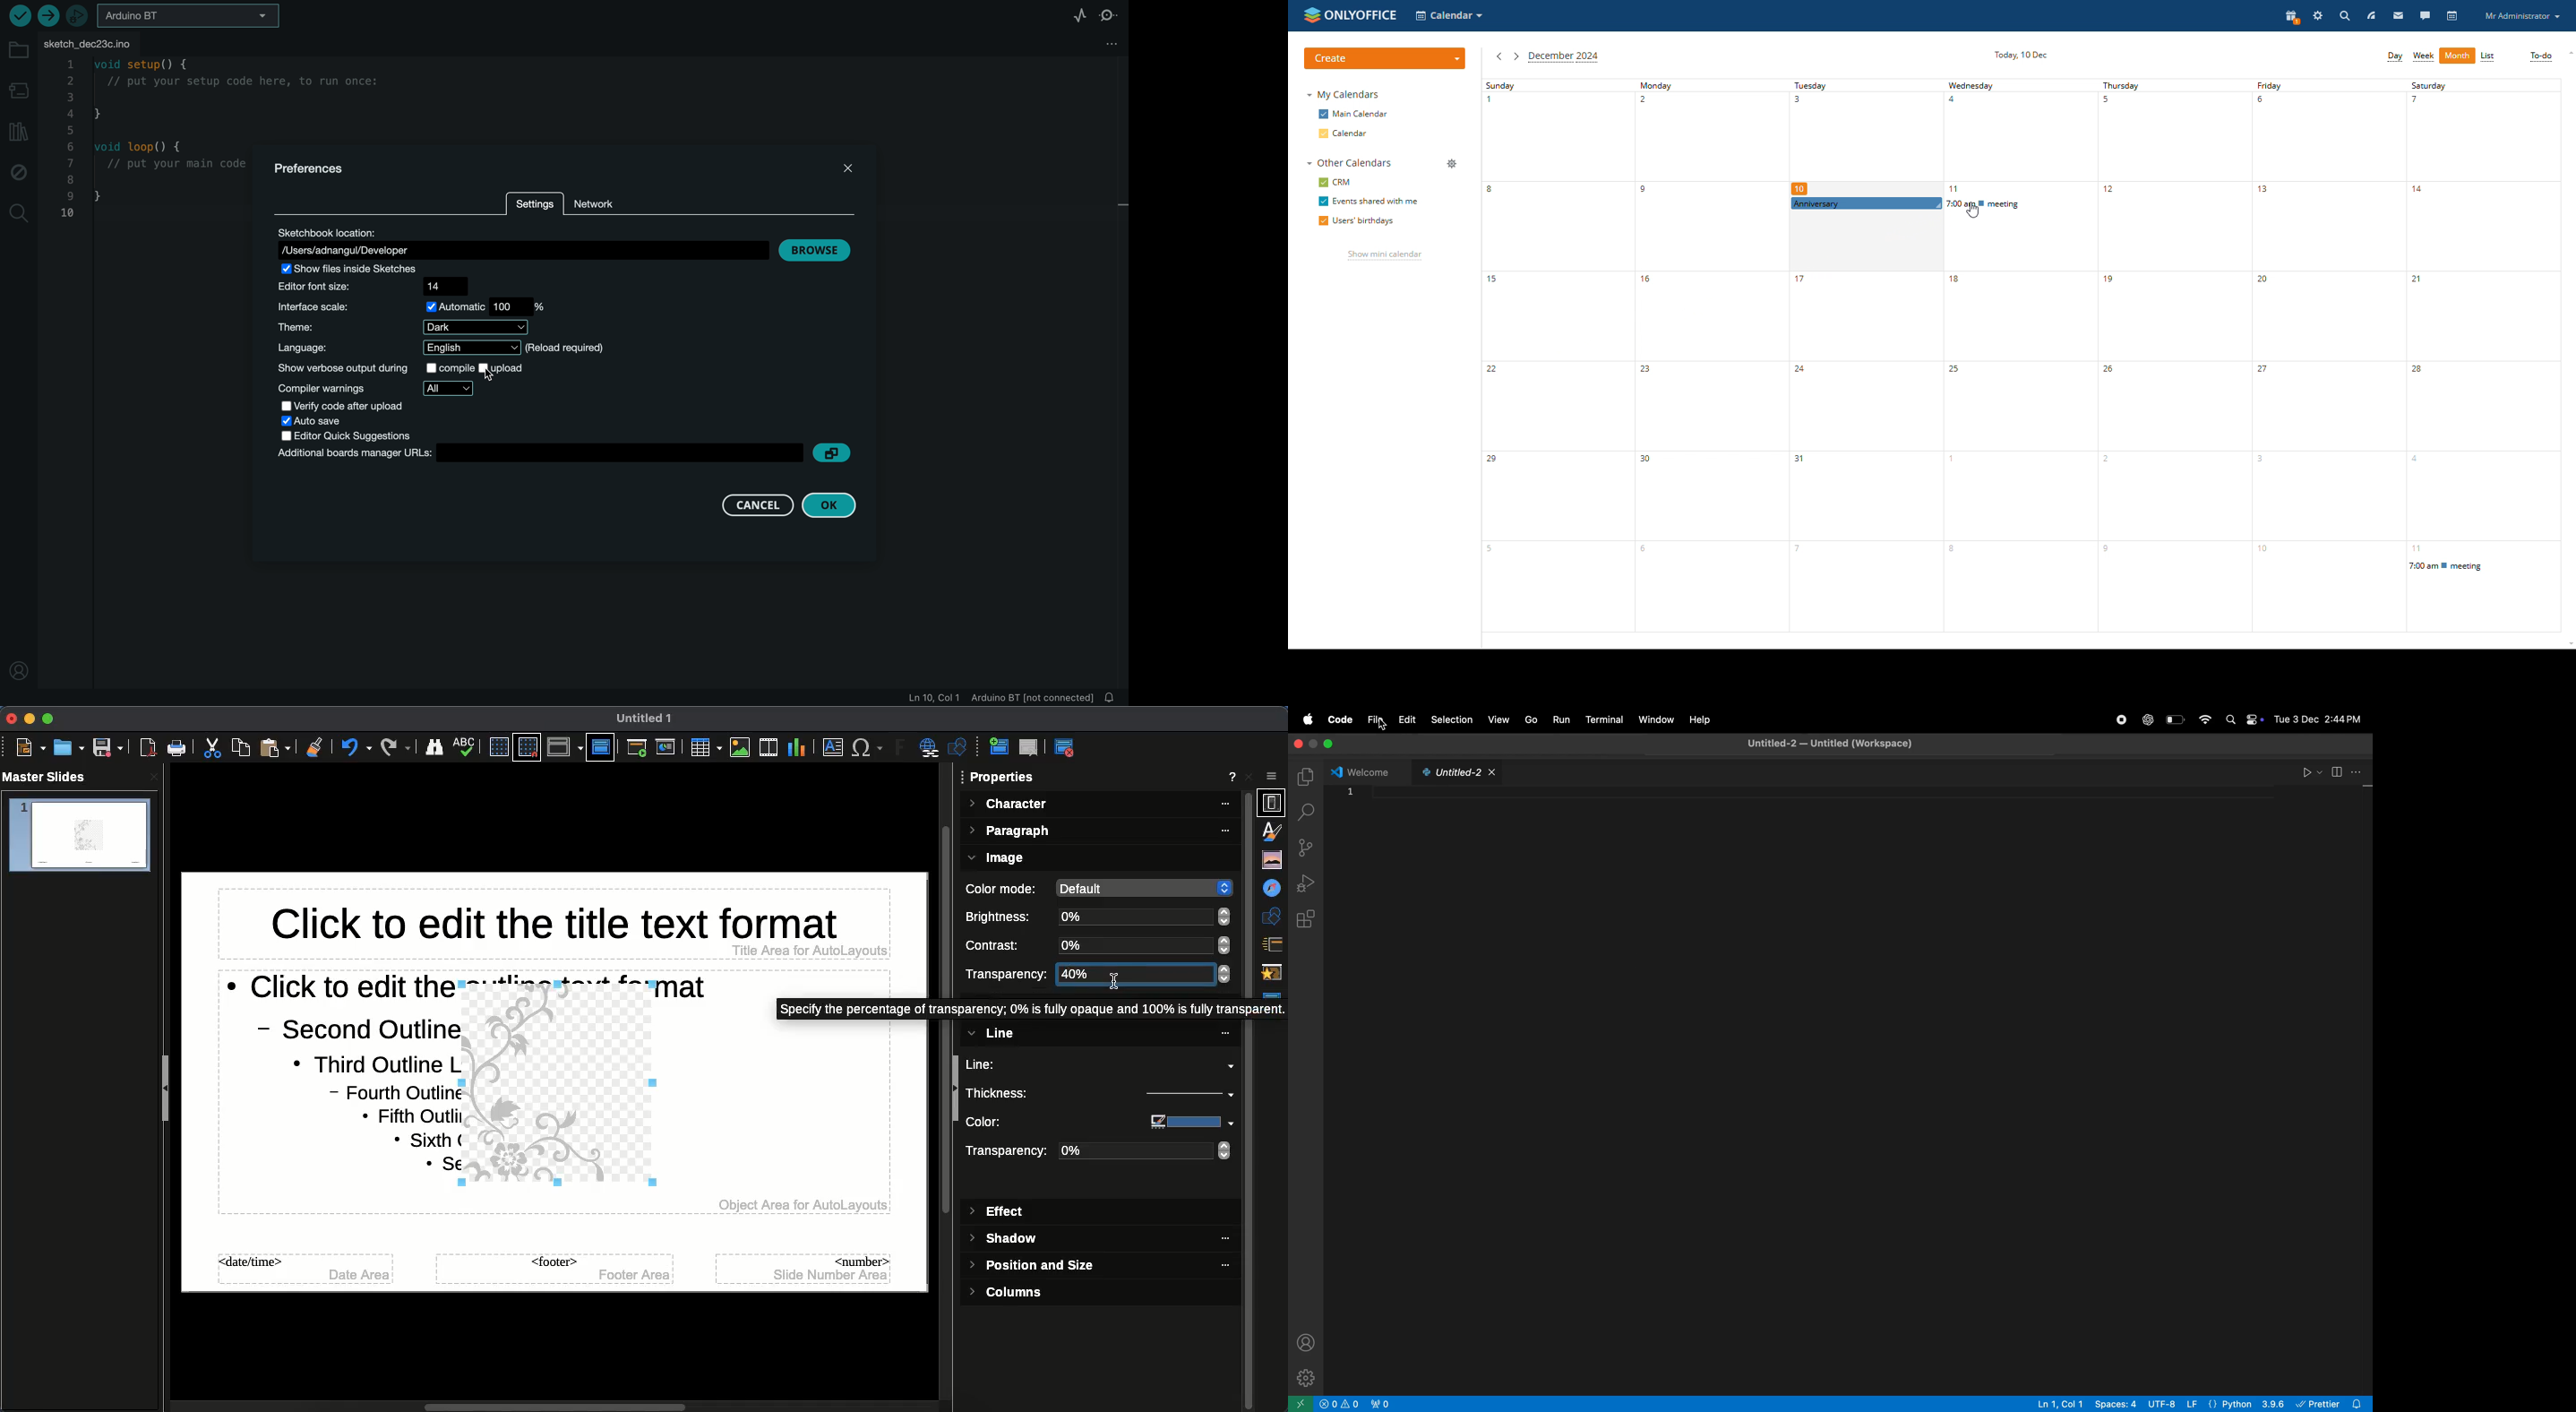  What do you see at coordinates (2333, 1404) in the screenshot?
I see `prettier extensions` at bounding box center [2333, 1404].